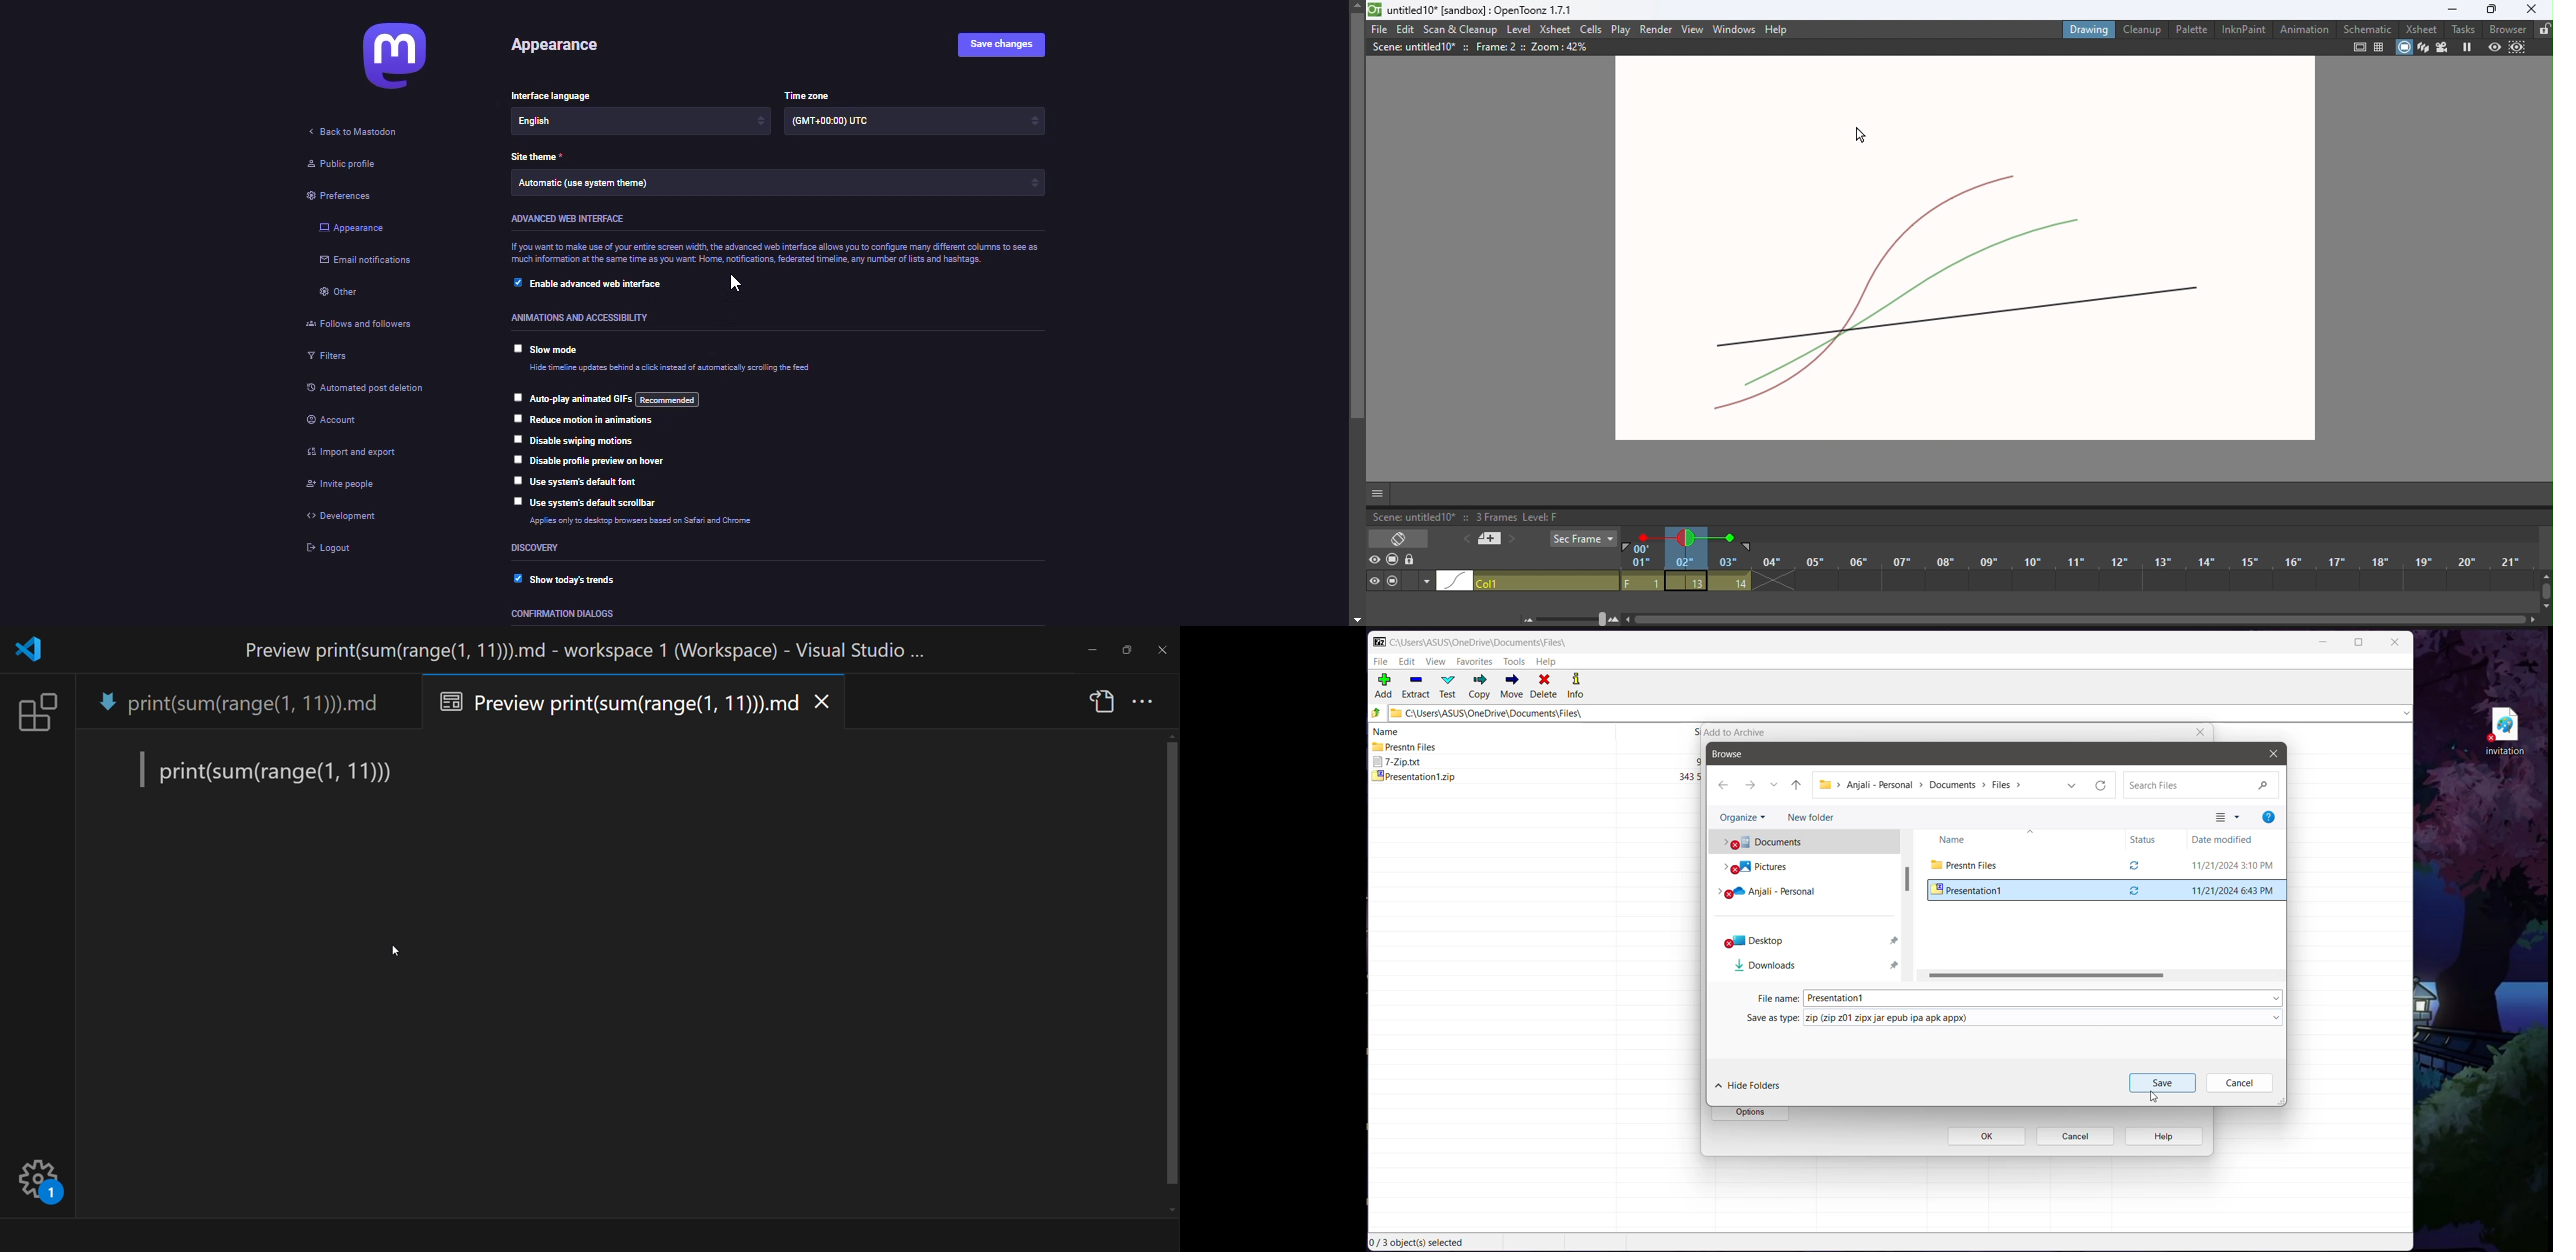  What do you see at coordinates (1416, 687) in the screenshot?
I see `Extract` at bounding box center [1416, 687].